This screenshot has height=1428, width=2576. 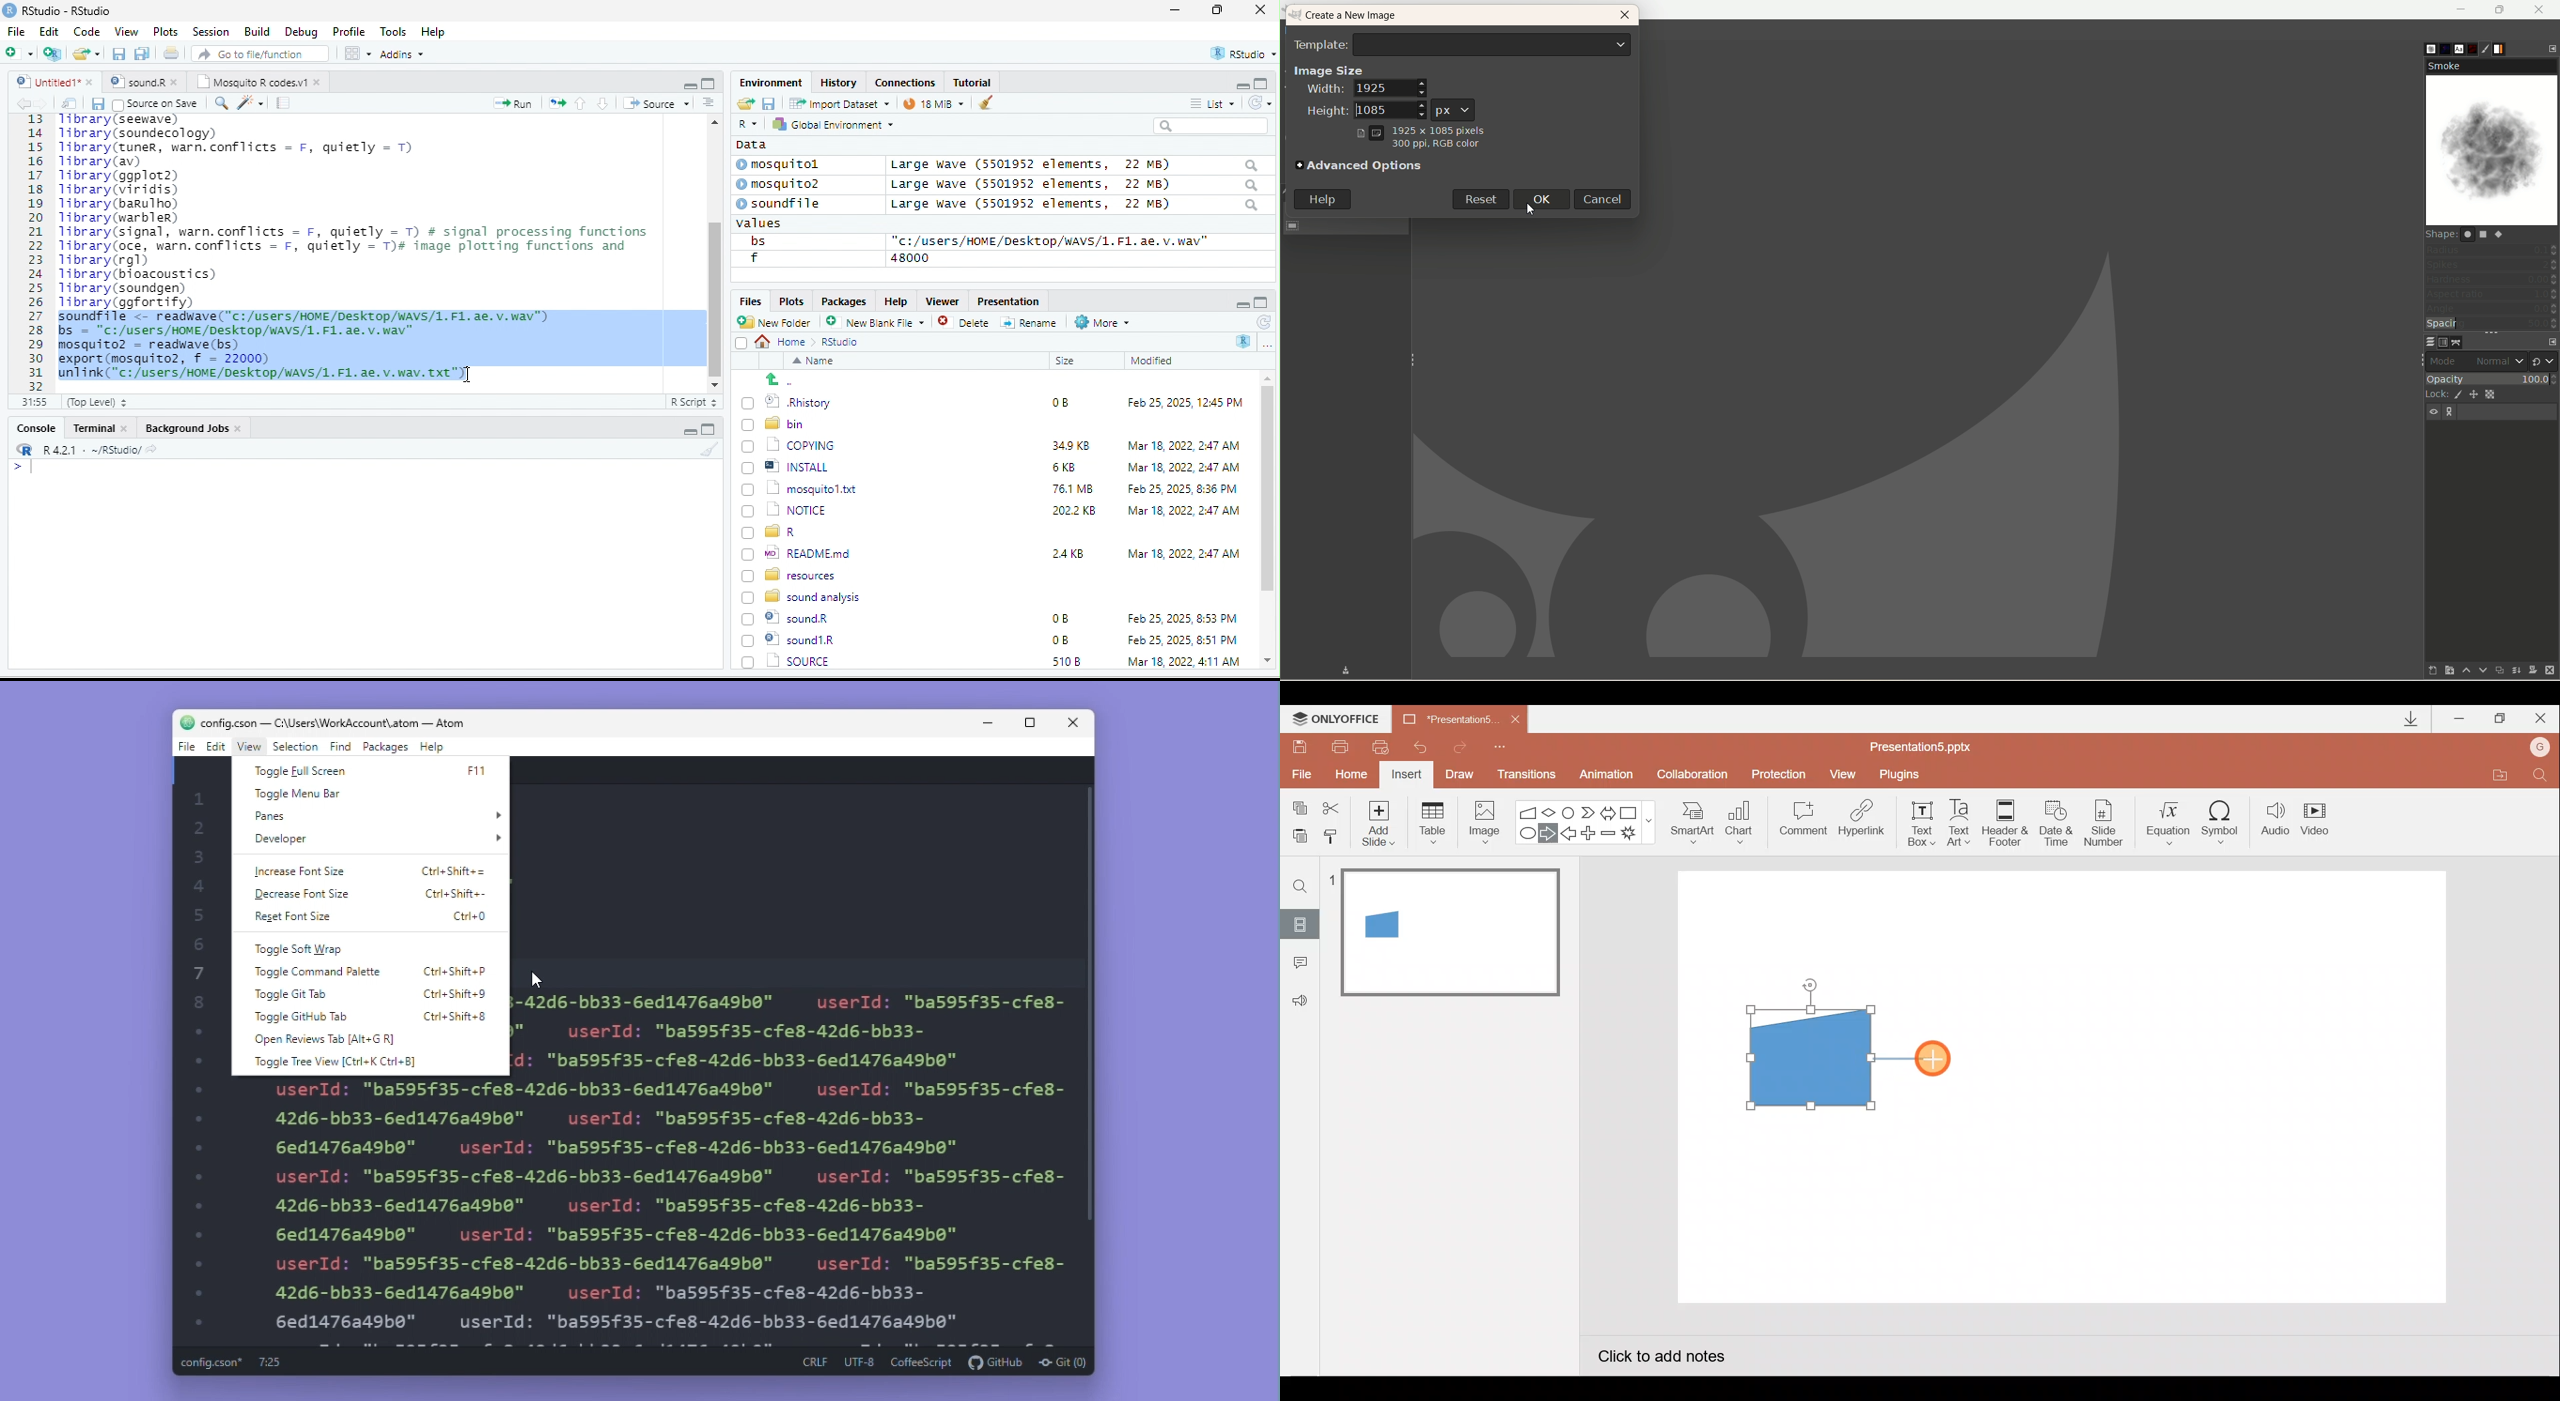 I want to click on Help, so click(x=434, y=33).